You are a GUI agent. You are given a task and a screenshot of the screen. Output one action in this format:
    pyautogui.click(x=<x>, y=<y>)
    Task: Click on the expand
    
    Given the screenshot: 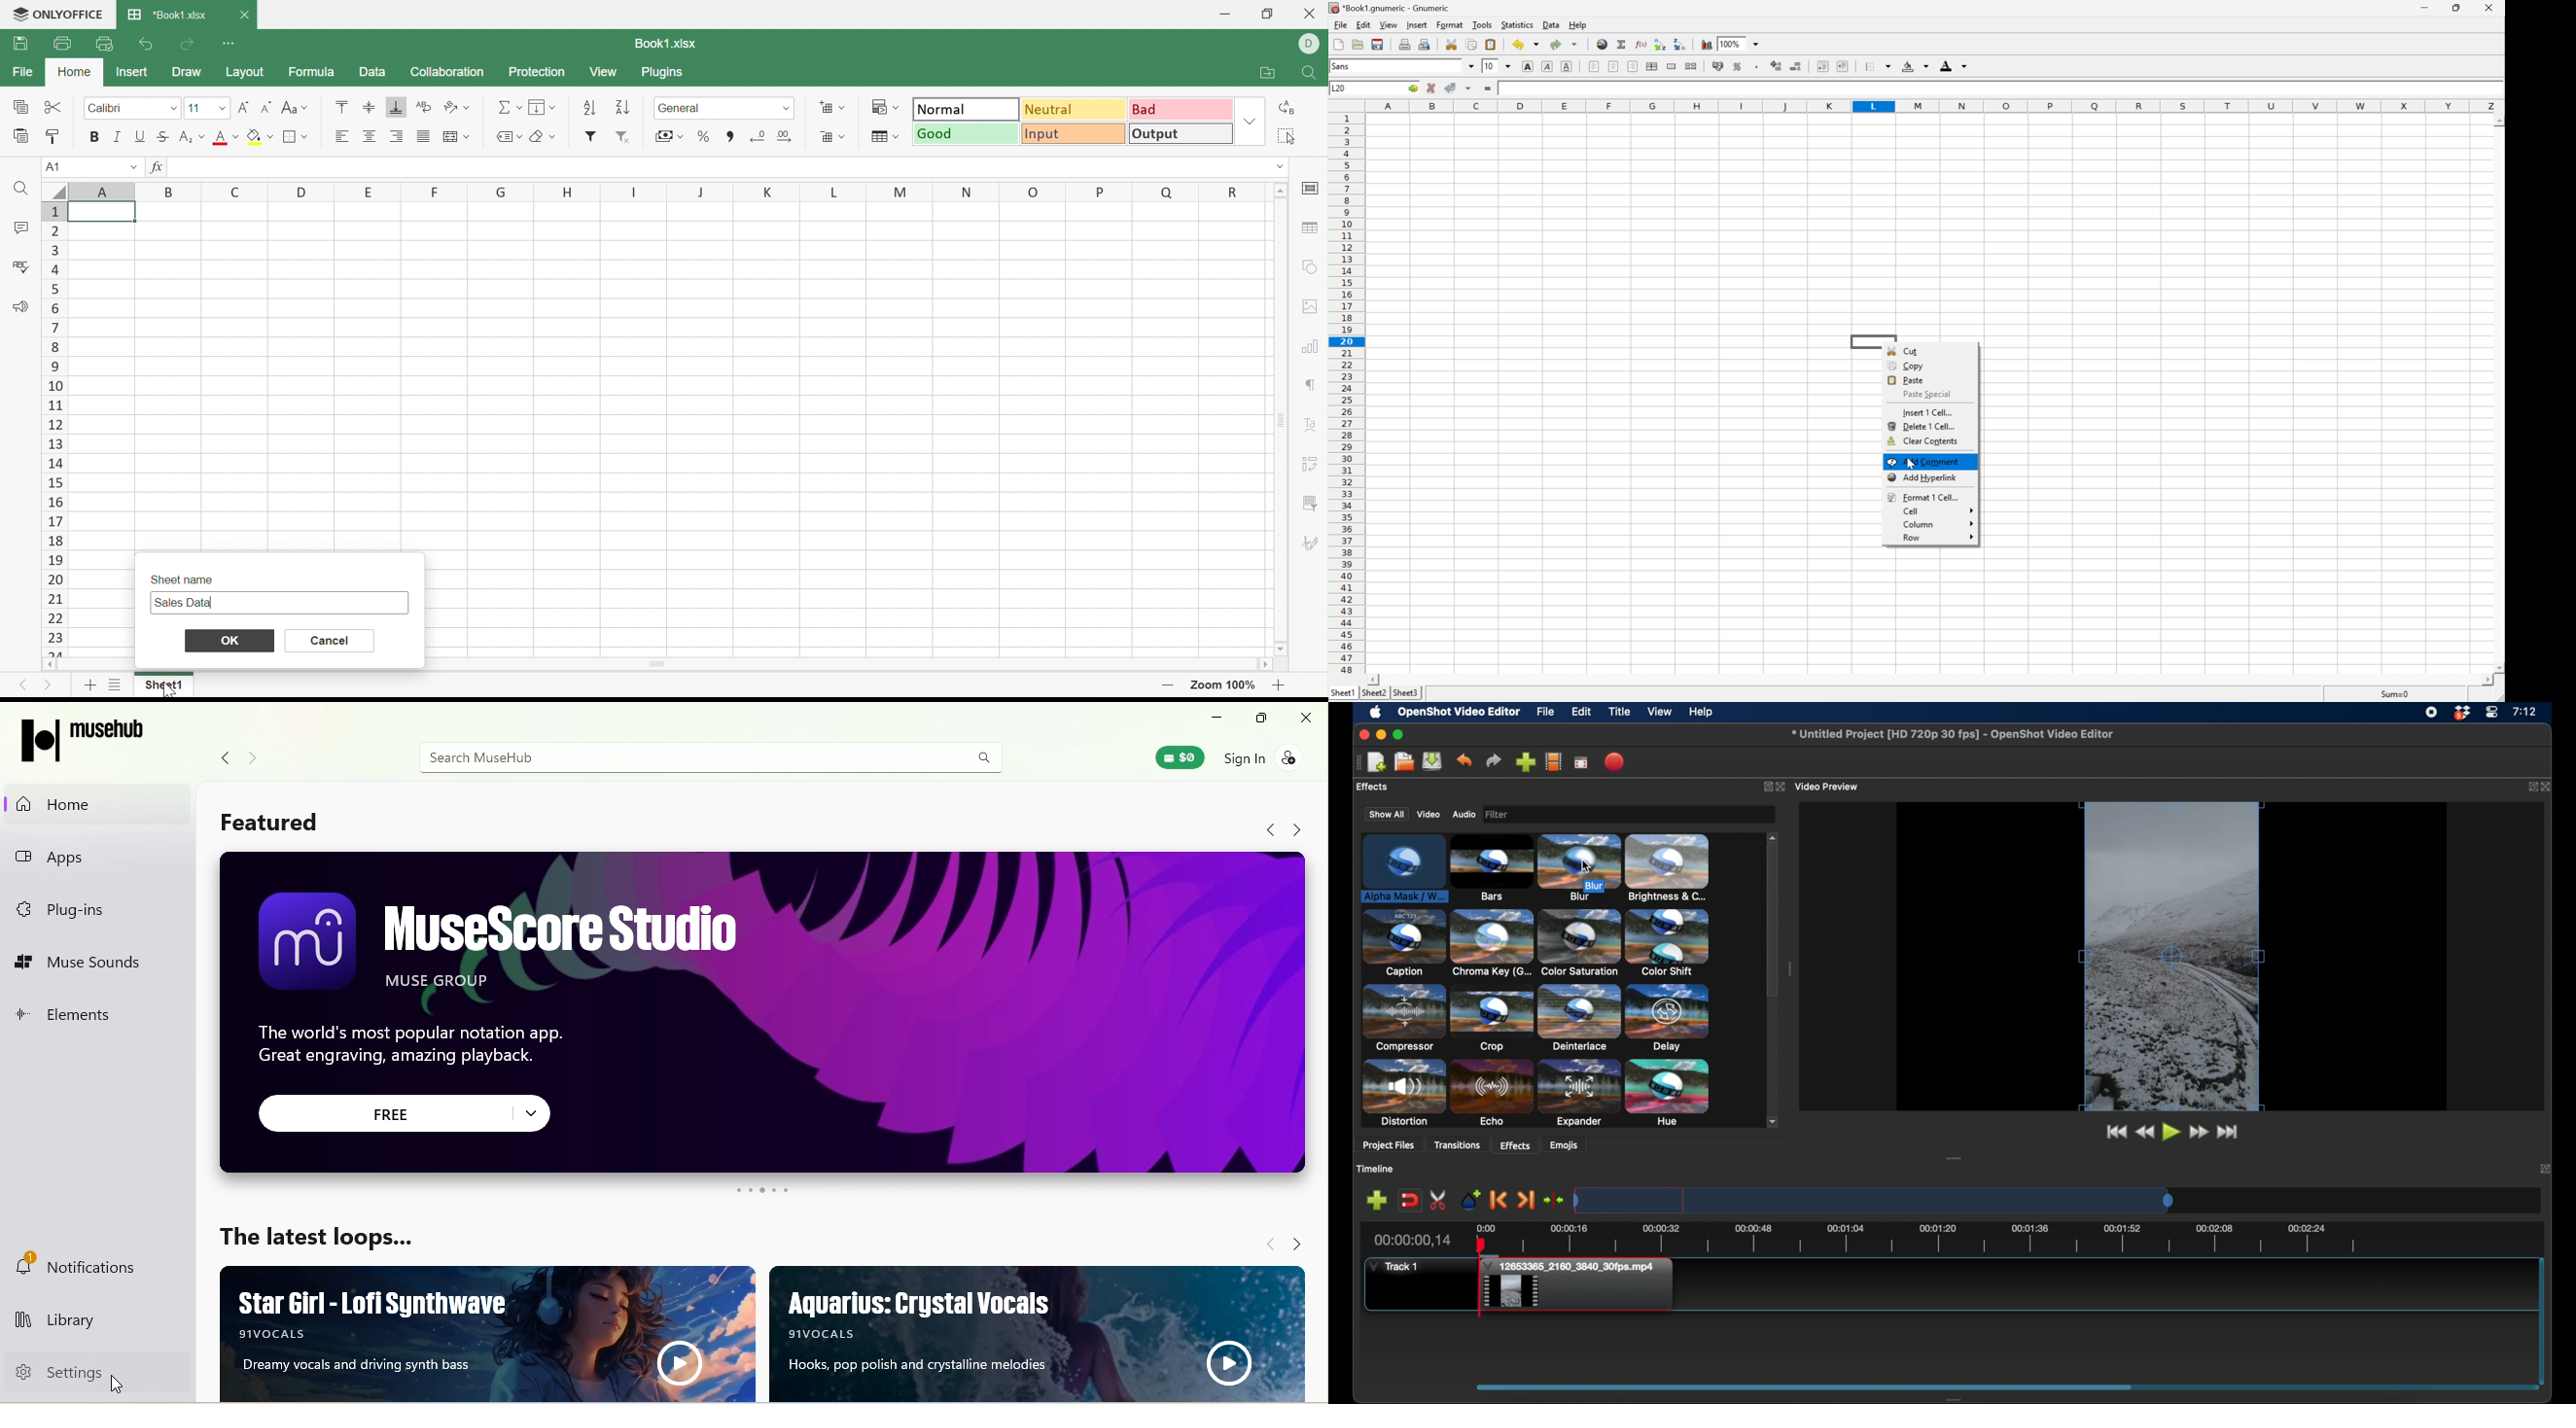 What is the action you would take?
    pyautogui.click(x=2545, y=1168)
    